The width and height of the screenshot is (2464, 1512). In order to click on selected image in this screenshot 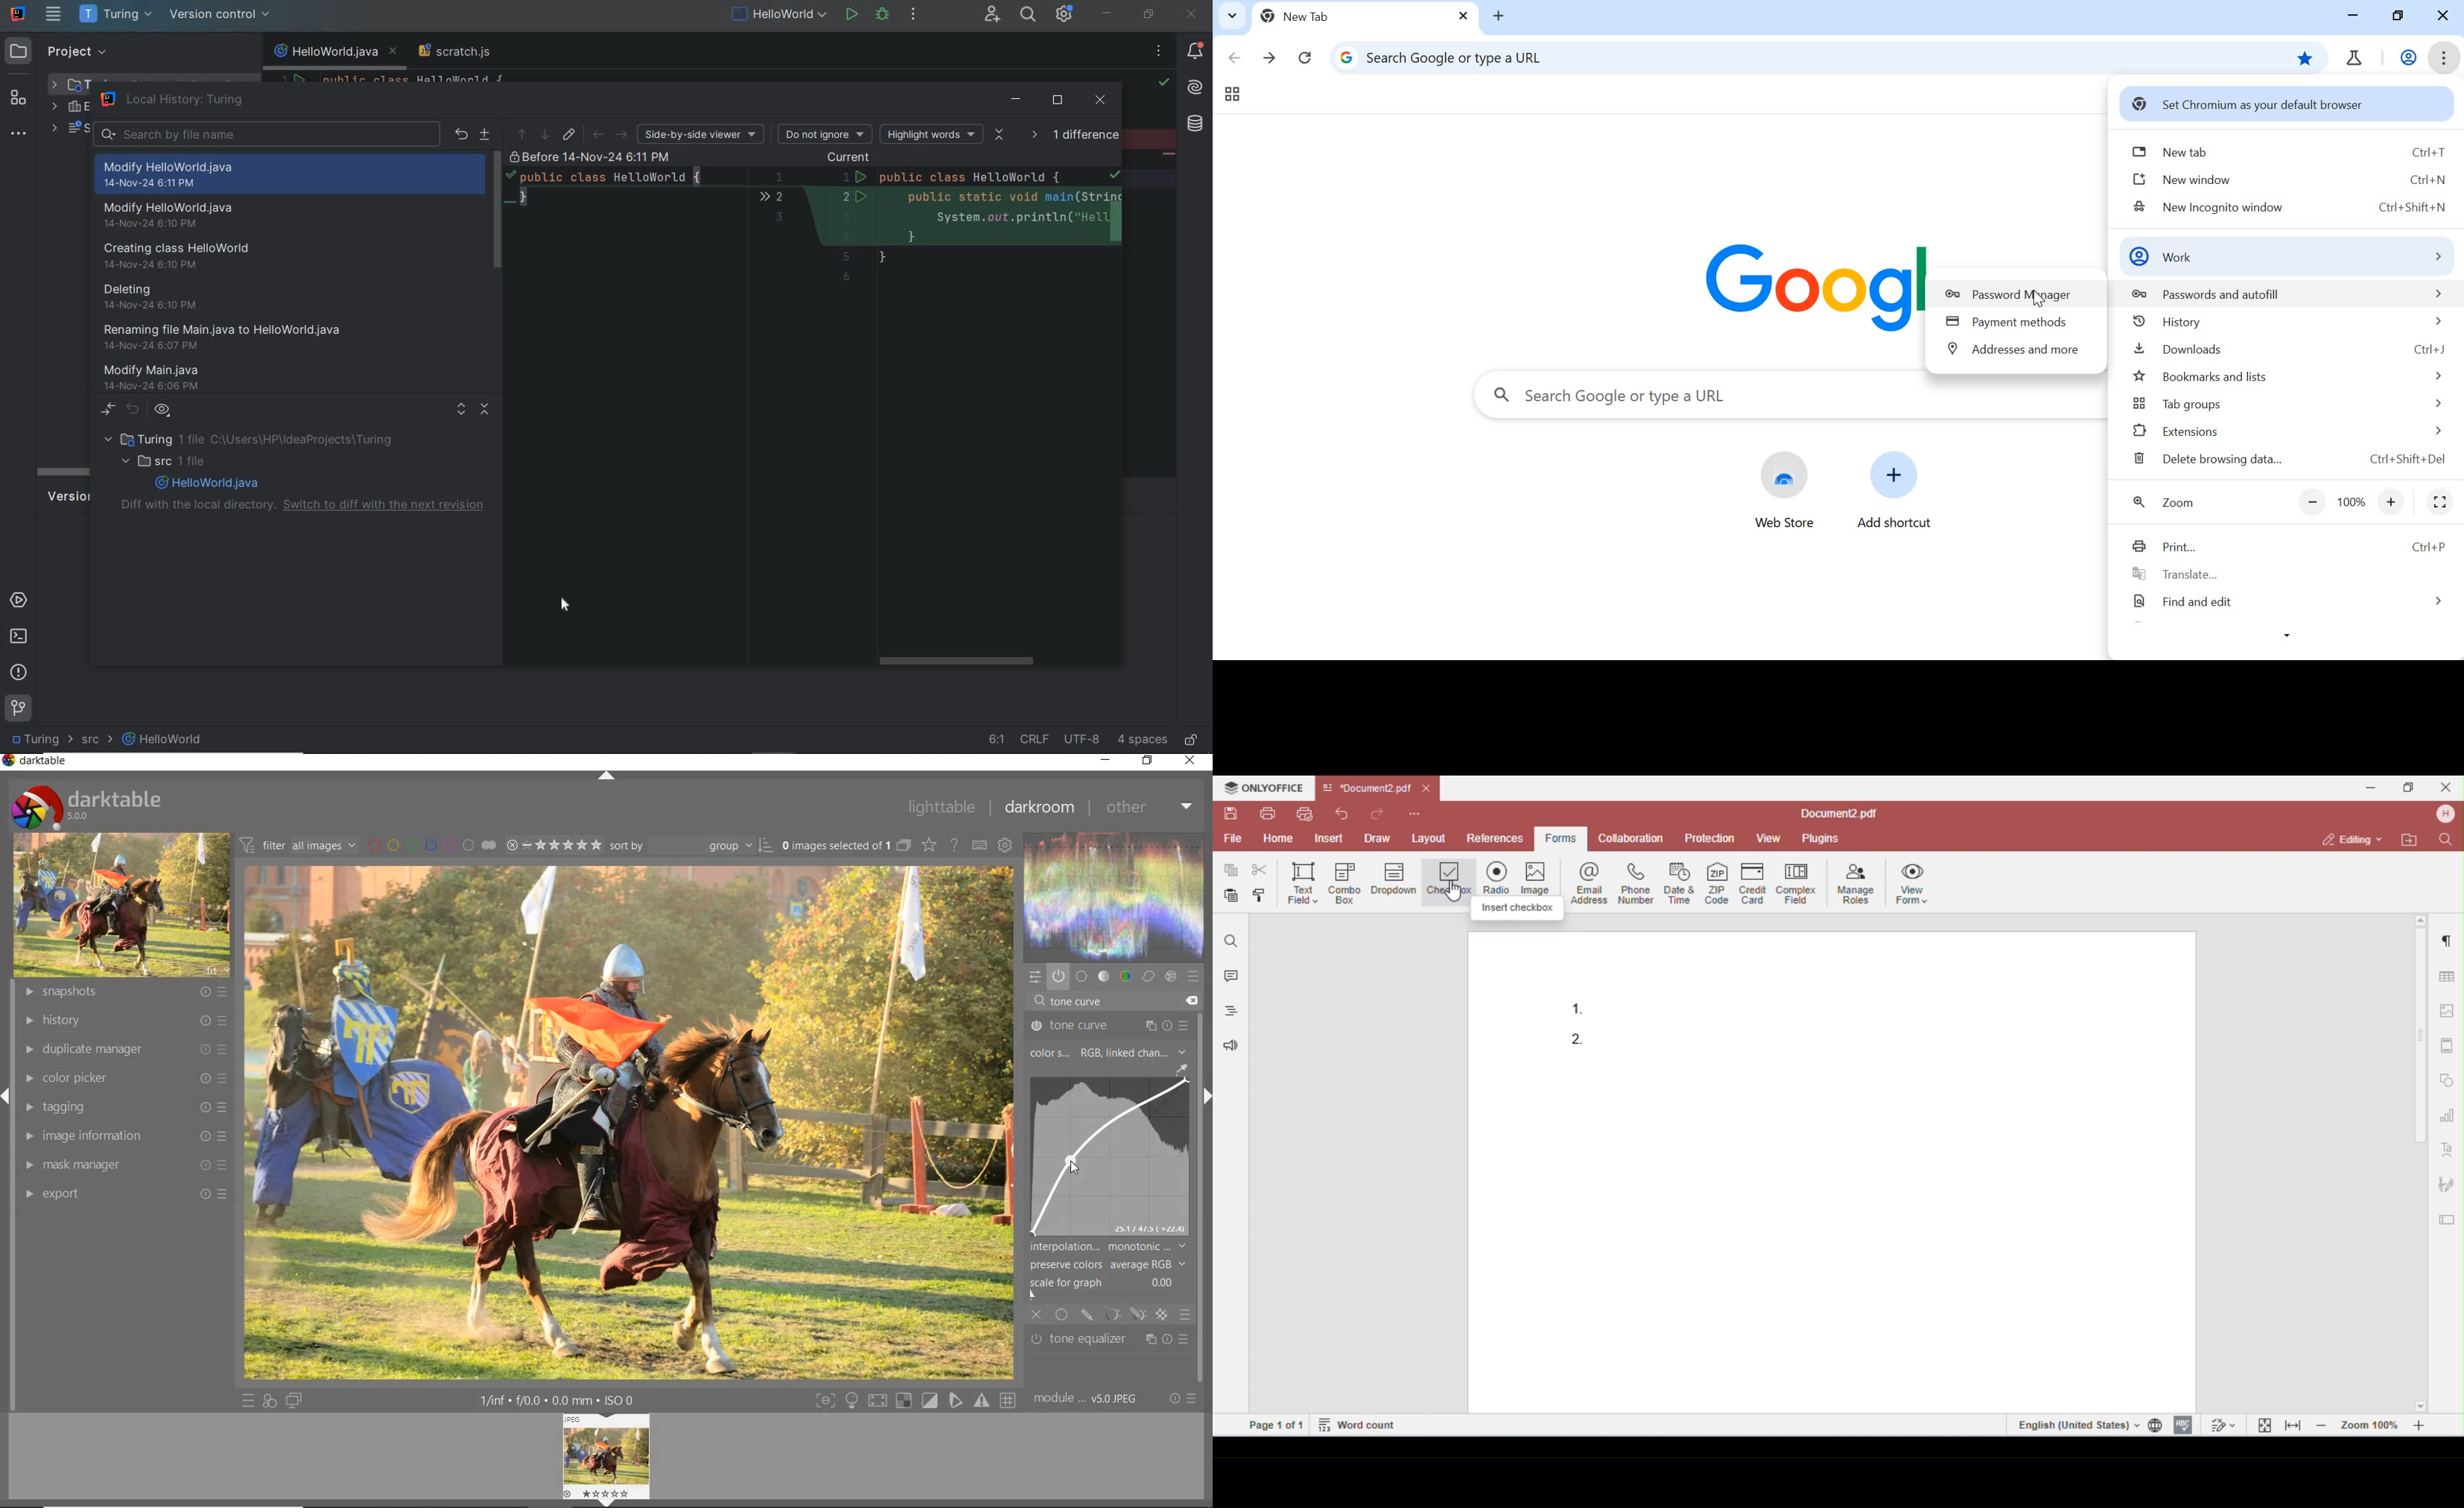, I will do `click(627, 1122)`.